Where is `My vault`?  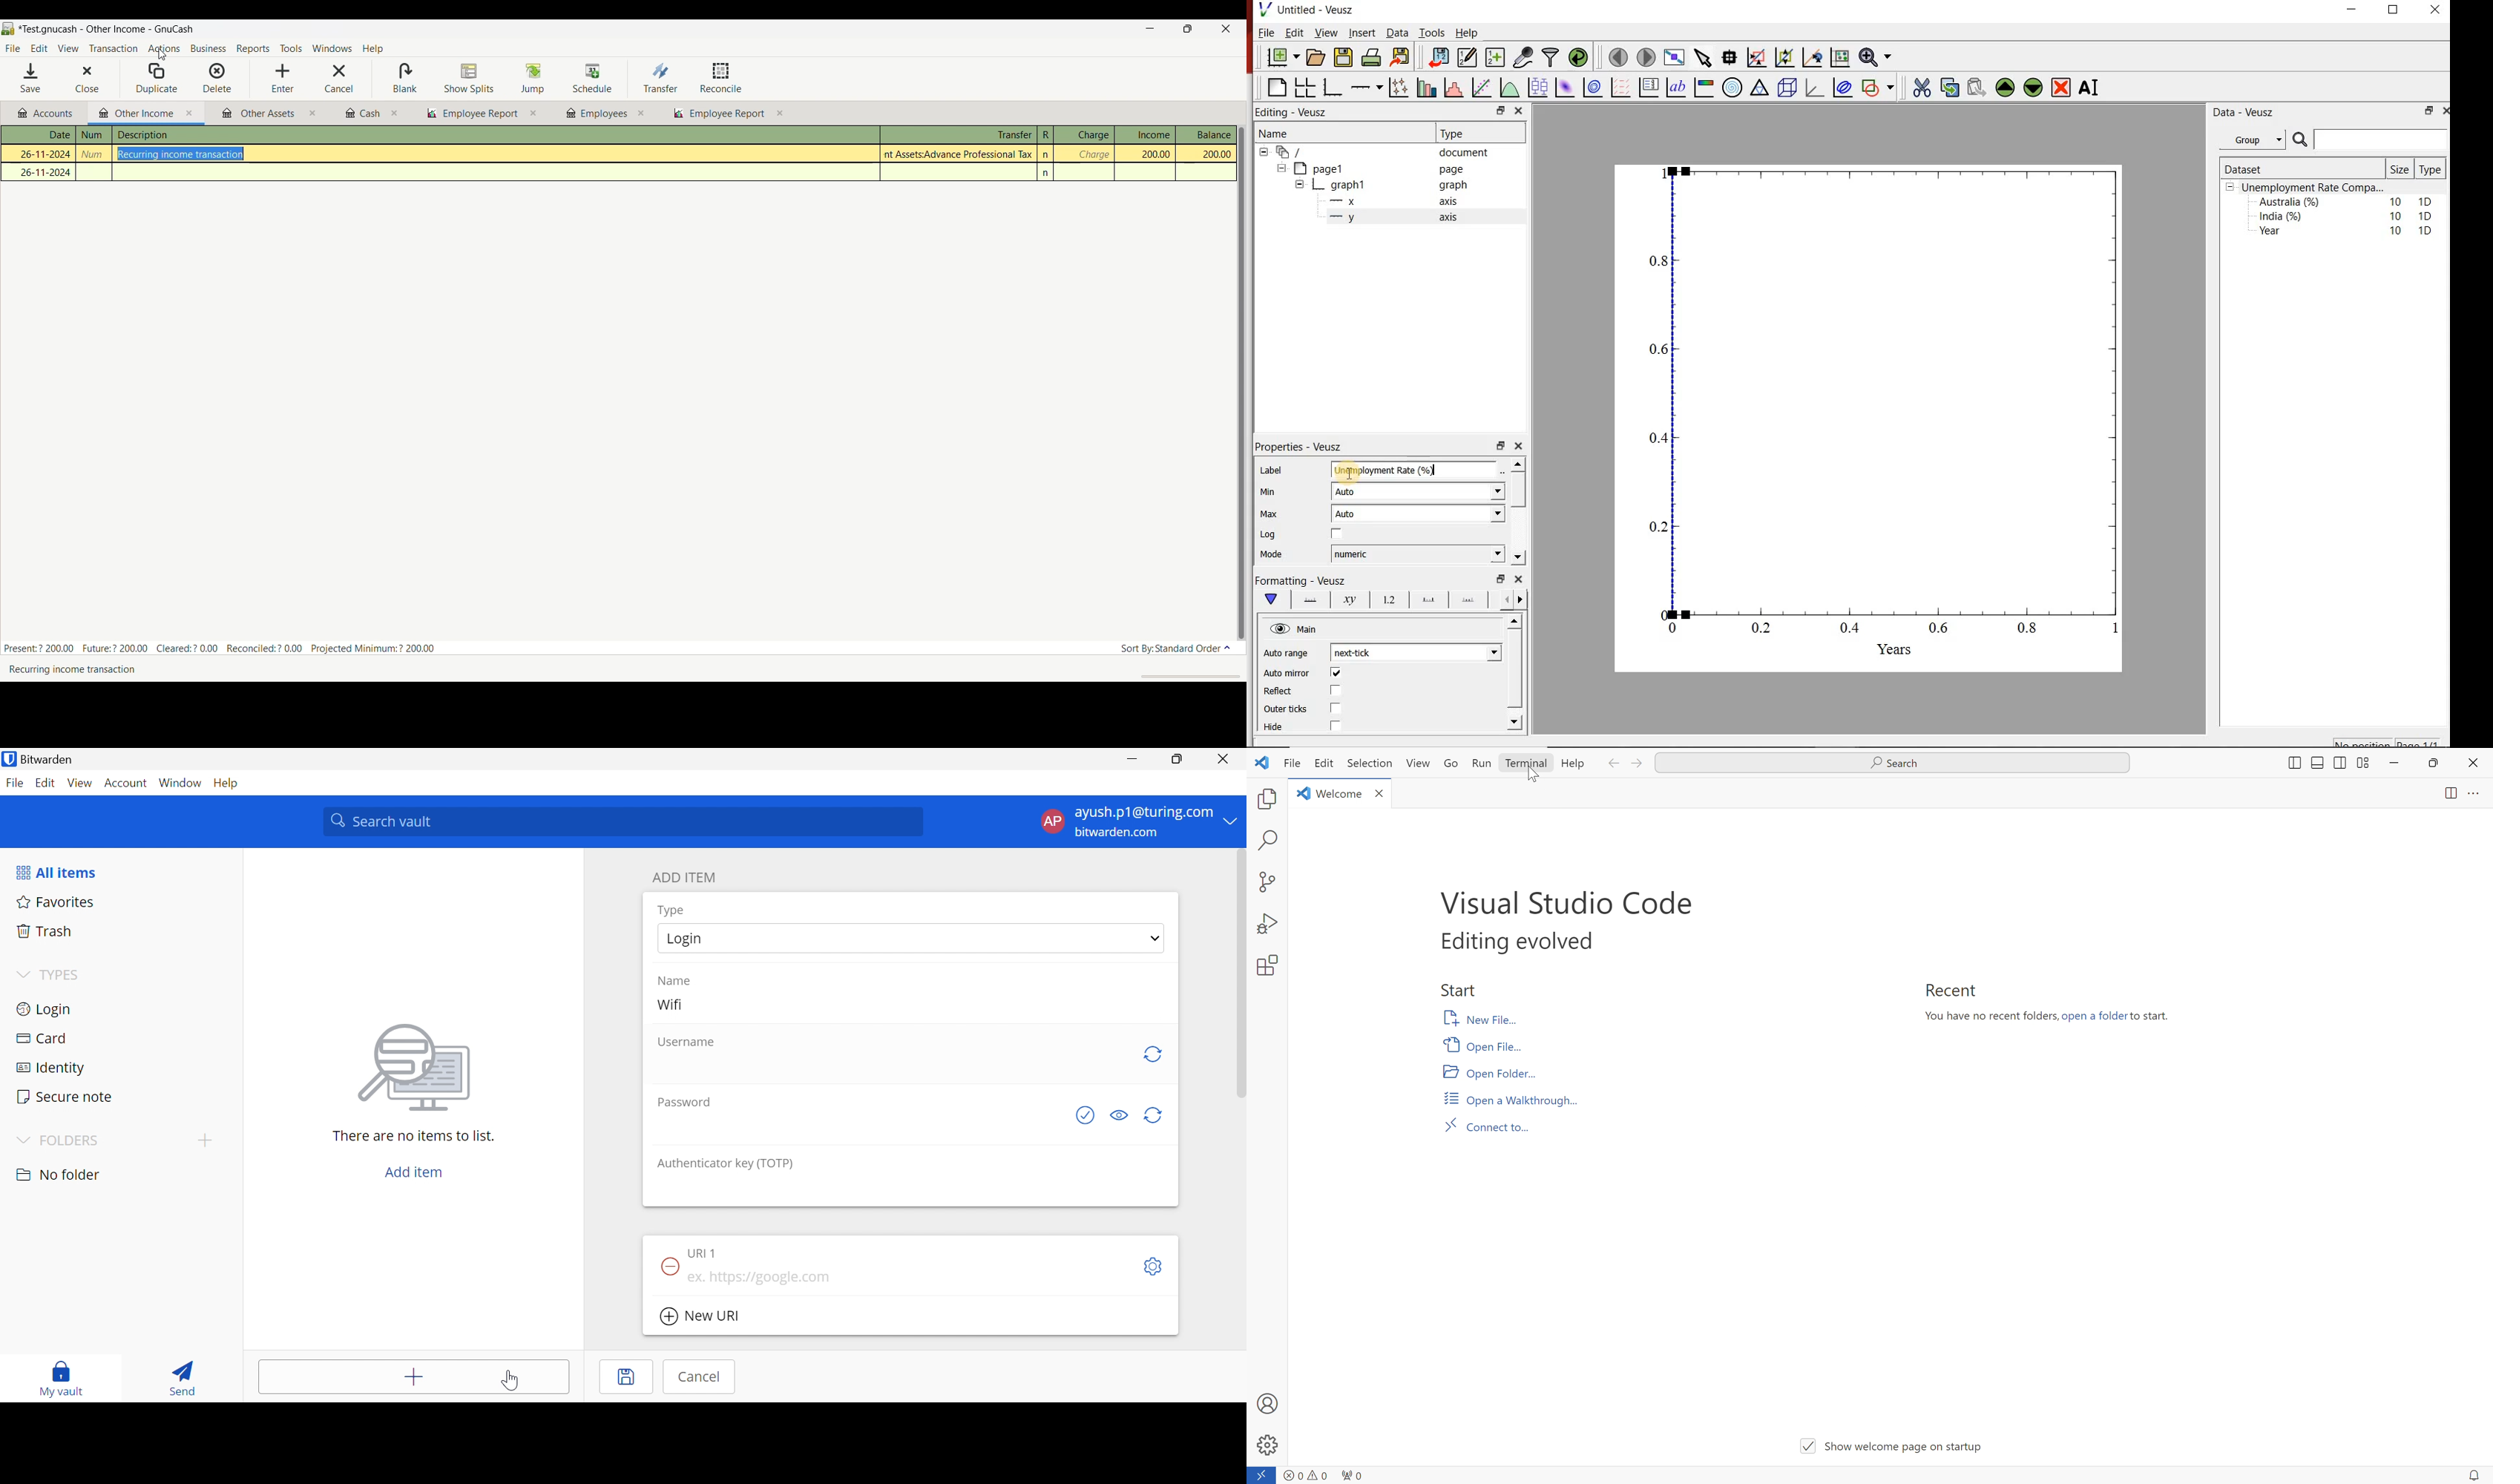
My vault is located at coordinates (62, 1372).